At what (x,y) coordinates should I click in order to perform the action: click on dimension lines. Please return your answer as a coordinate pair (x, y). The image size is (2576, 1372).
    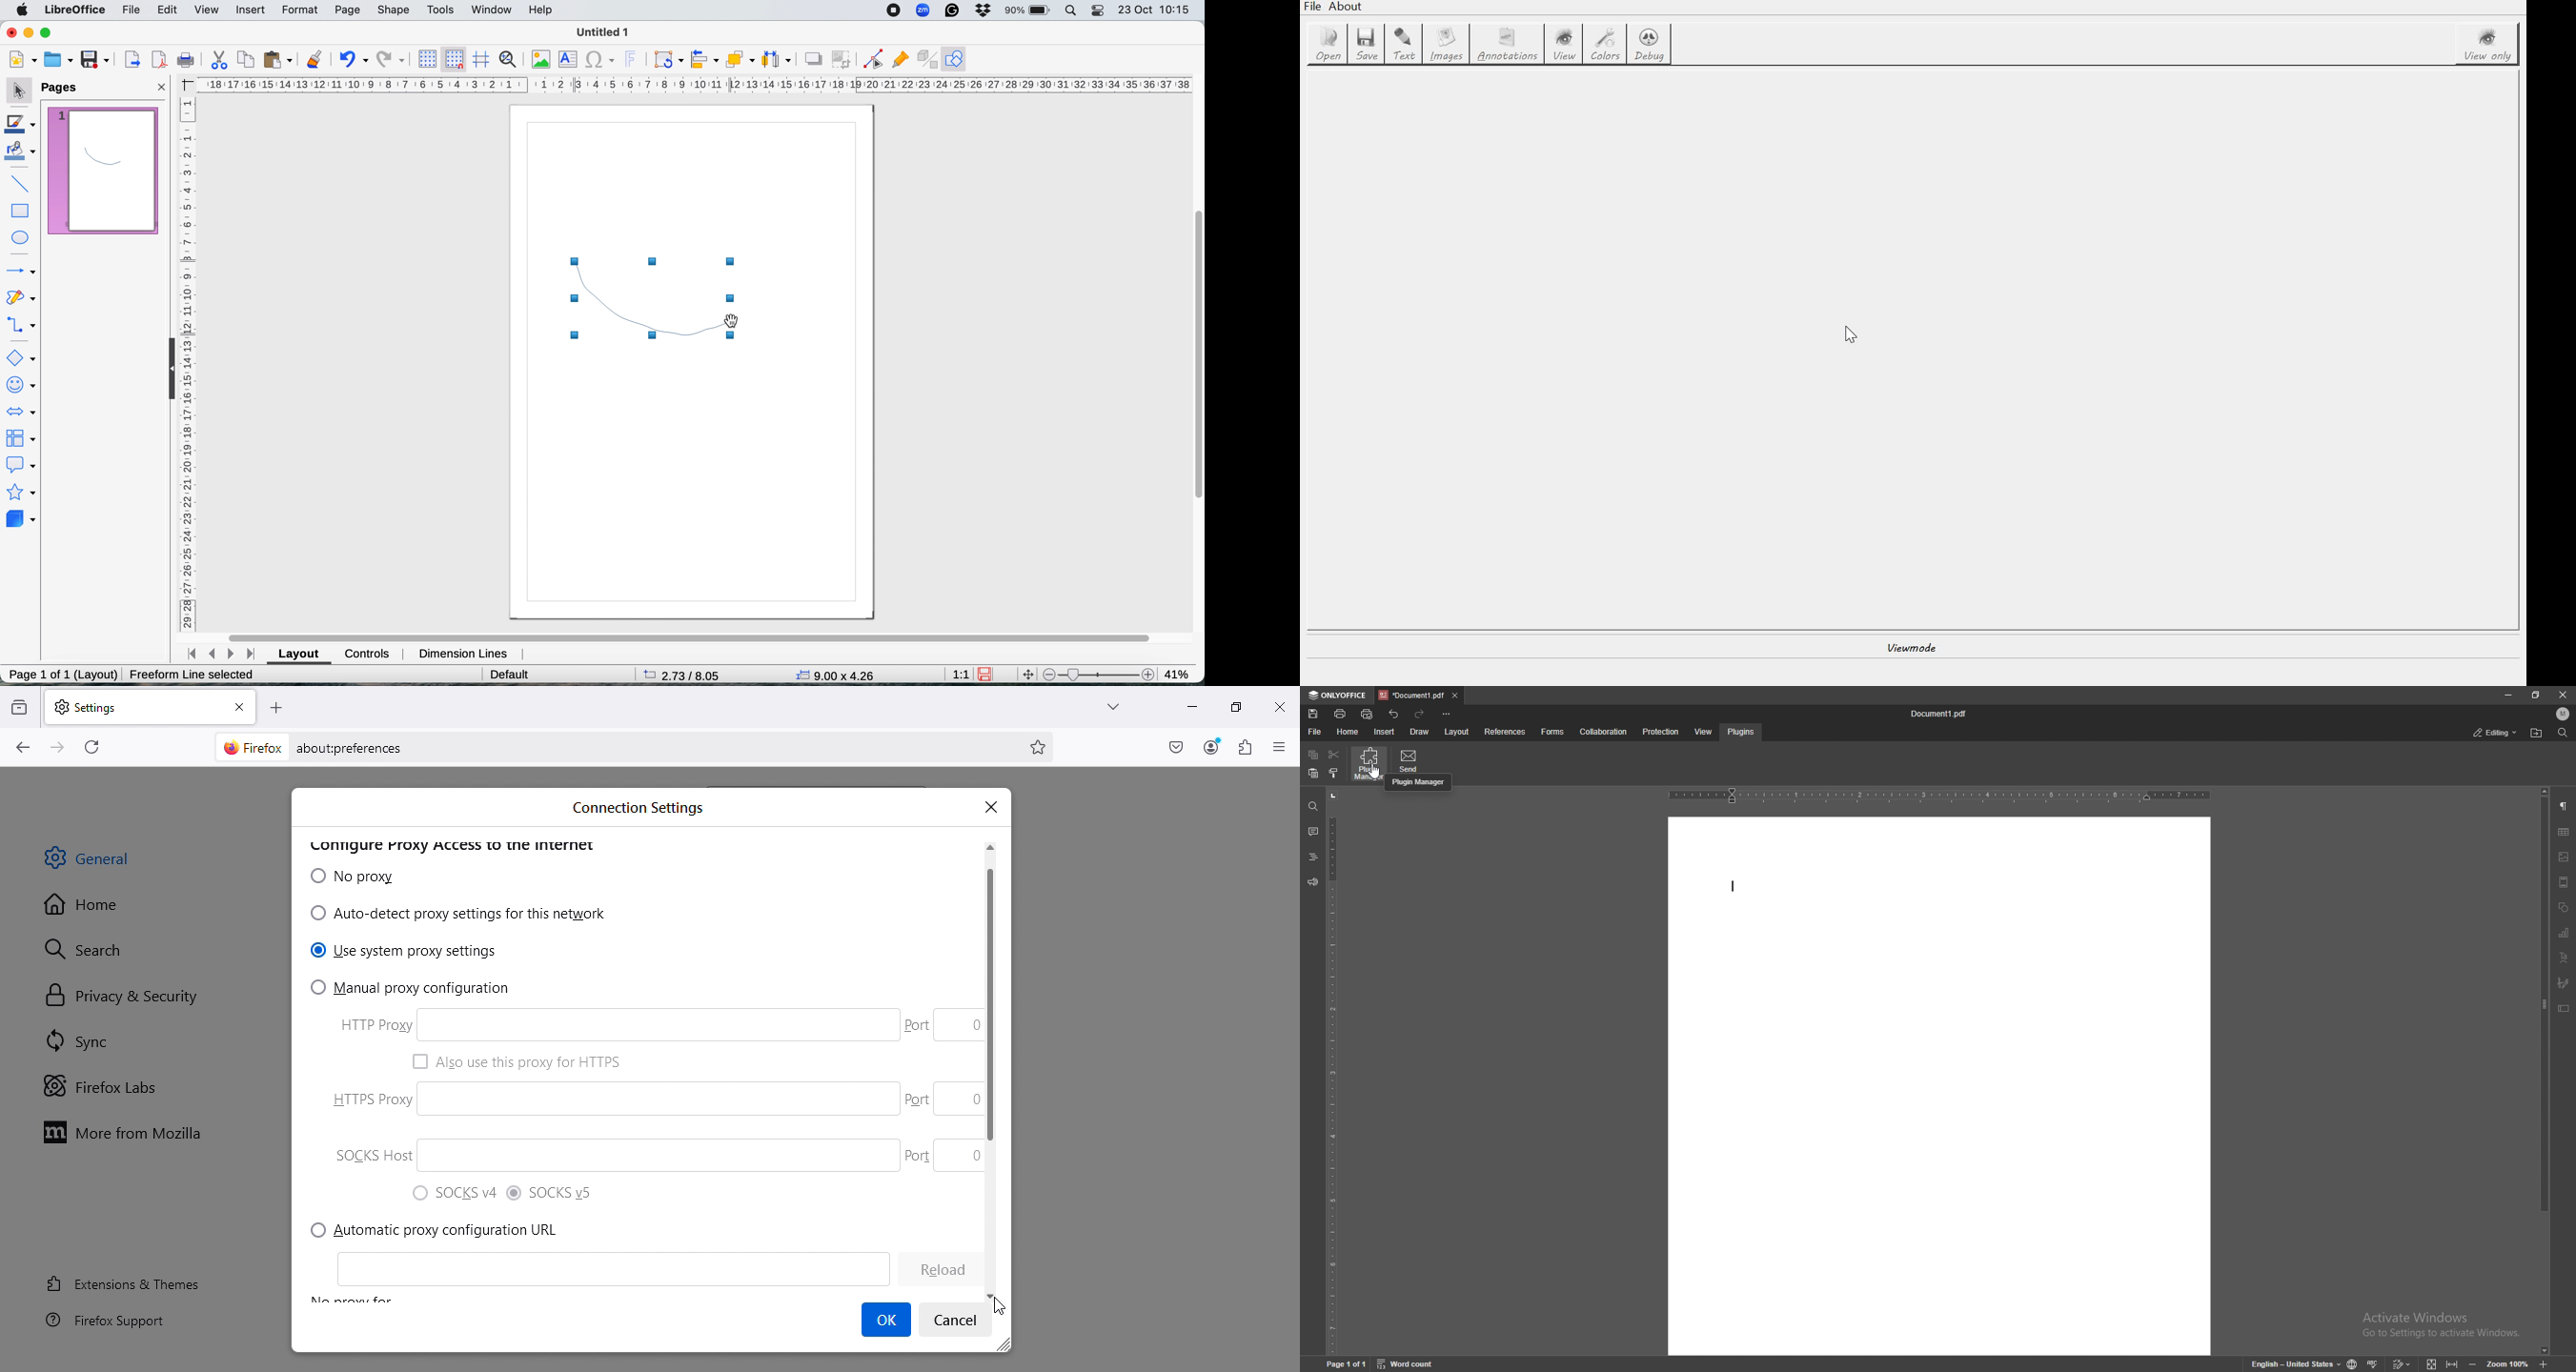
    Looking at the image, I should click on (467, 652).